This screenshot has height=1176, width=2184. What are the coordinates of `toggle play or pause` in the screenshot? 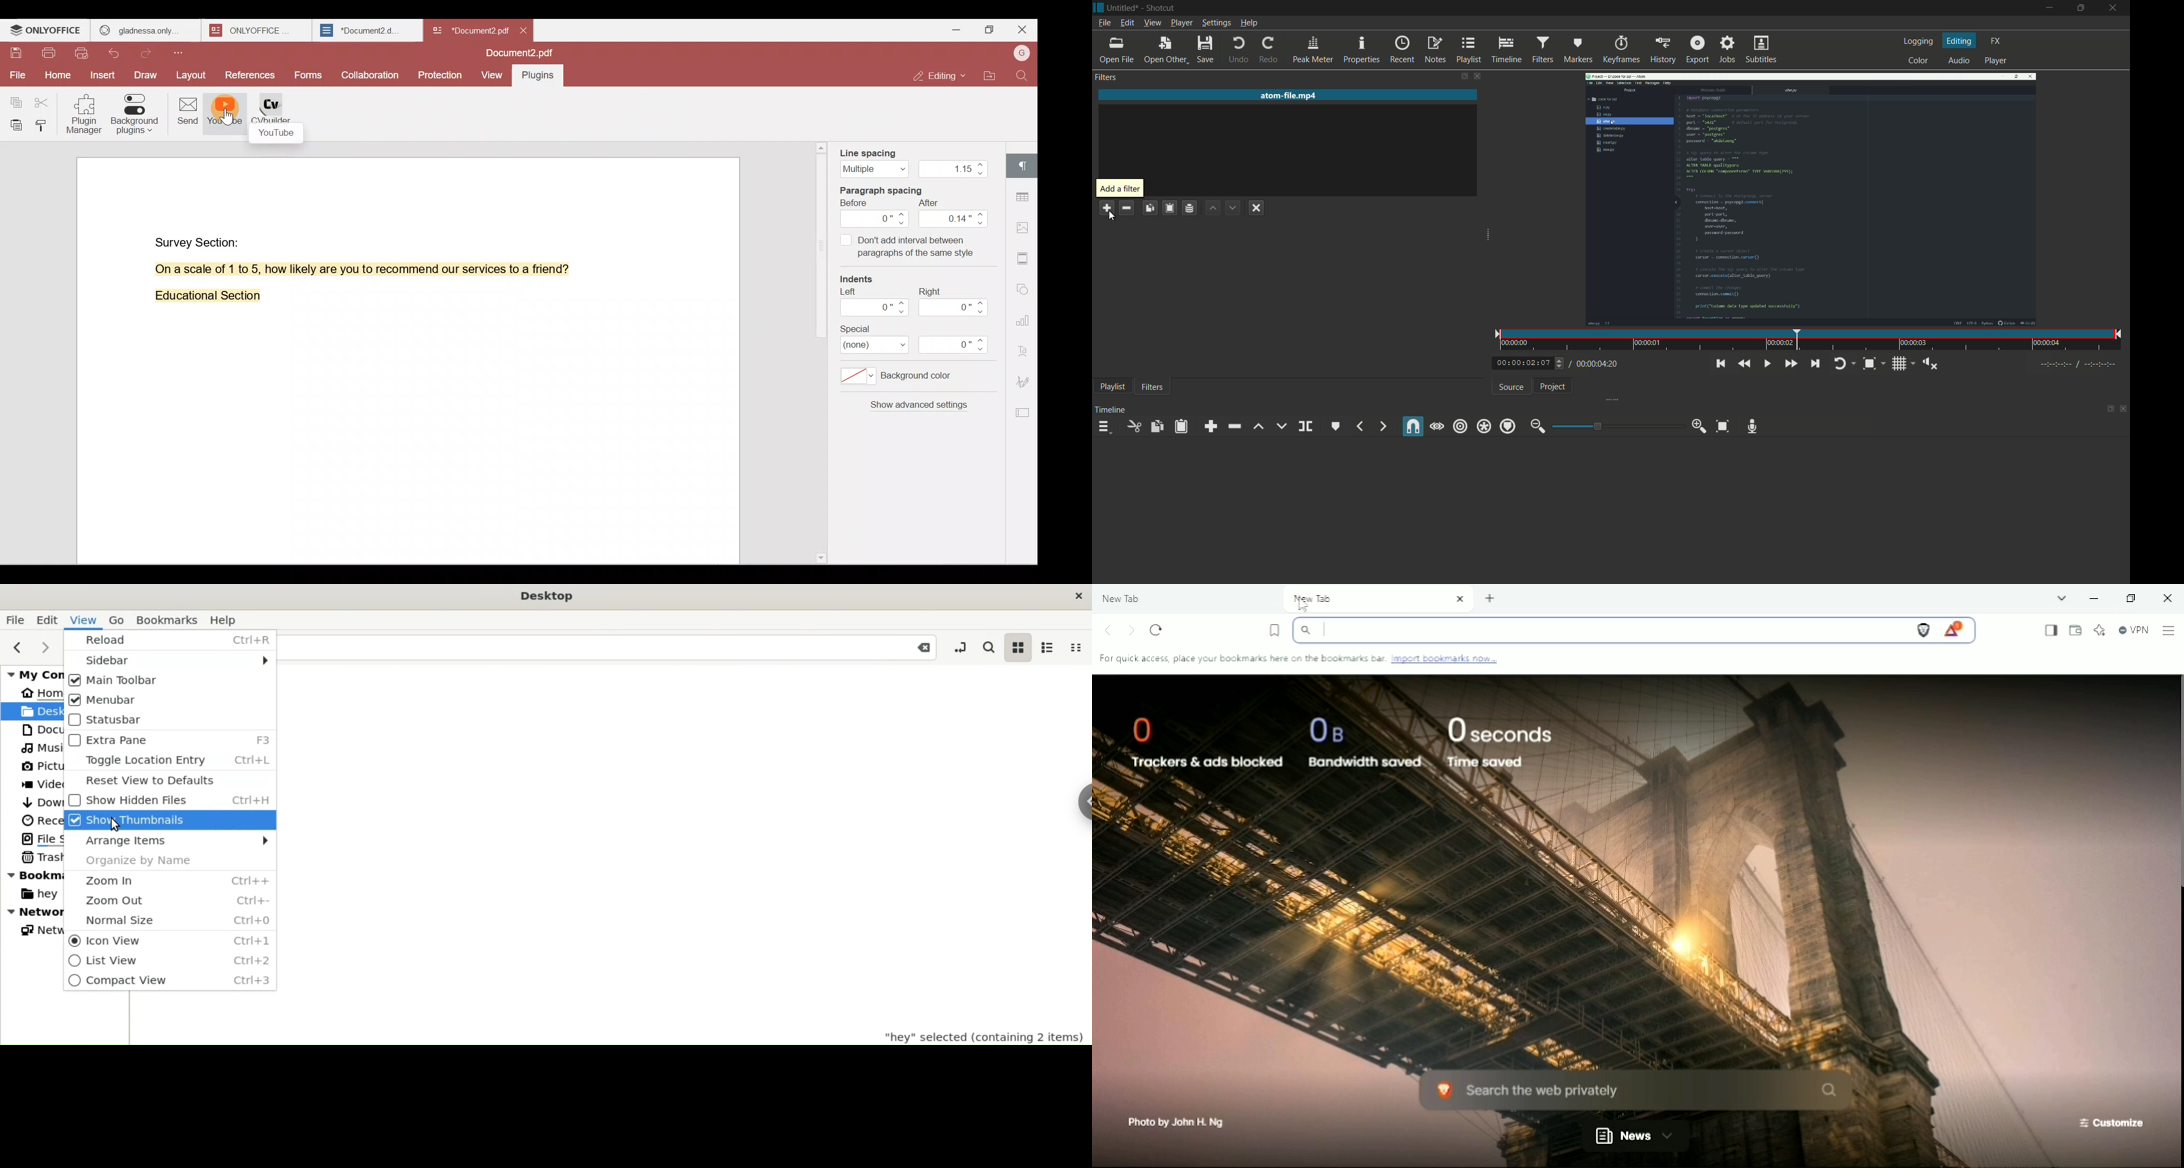 It's located at (1766, 362).